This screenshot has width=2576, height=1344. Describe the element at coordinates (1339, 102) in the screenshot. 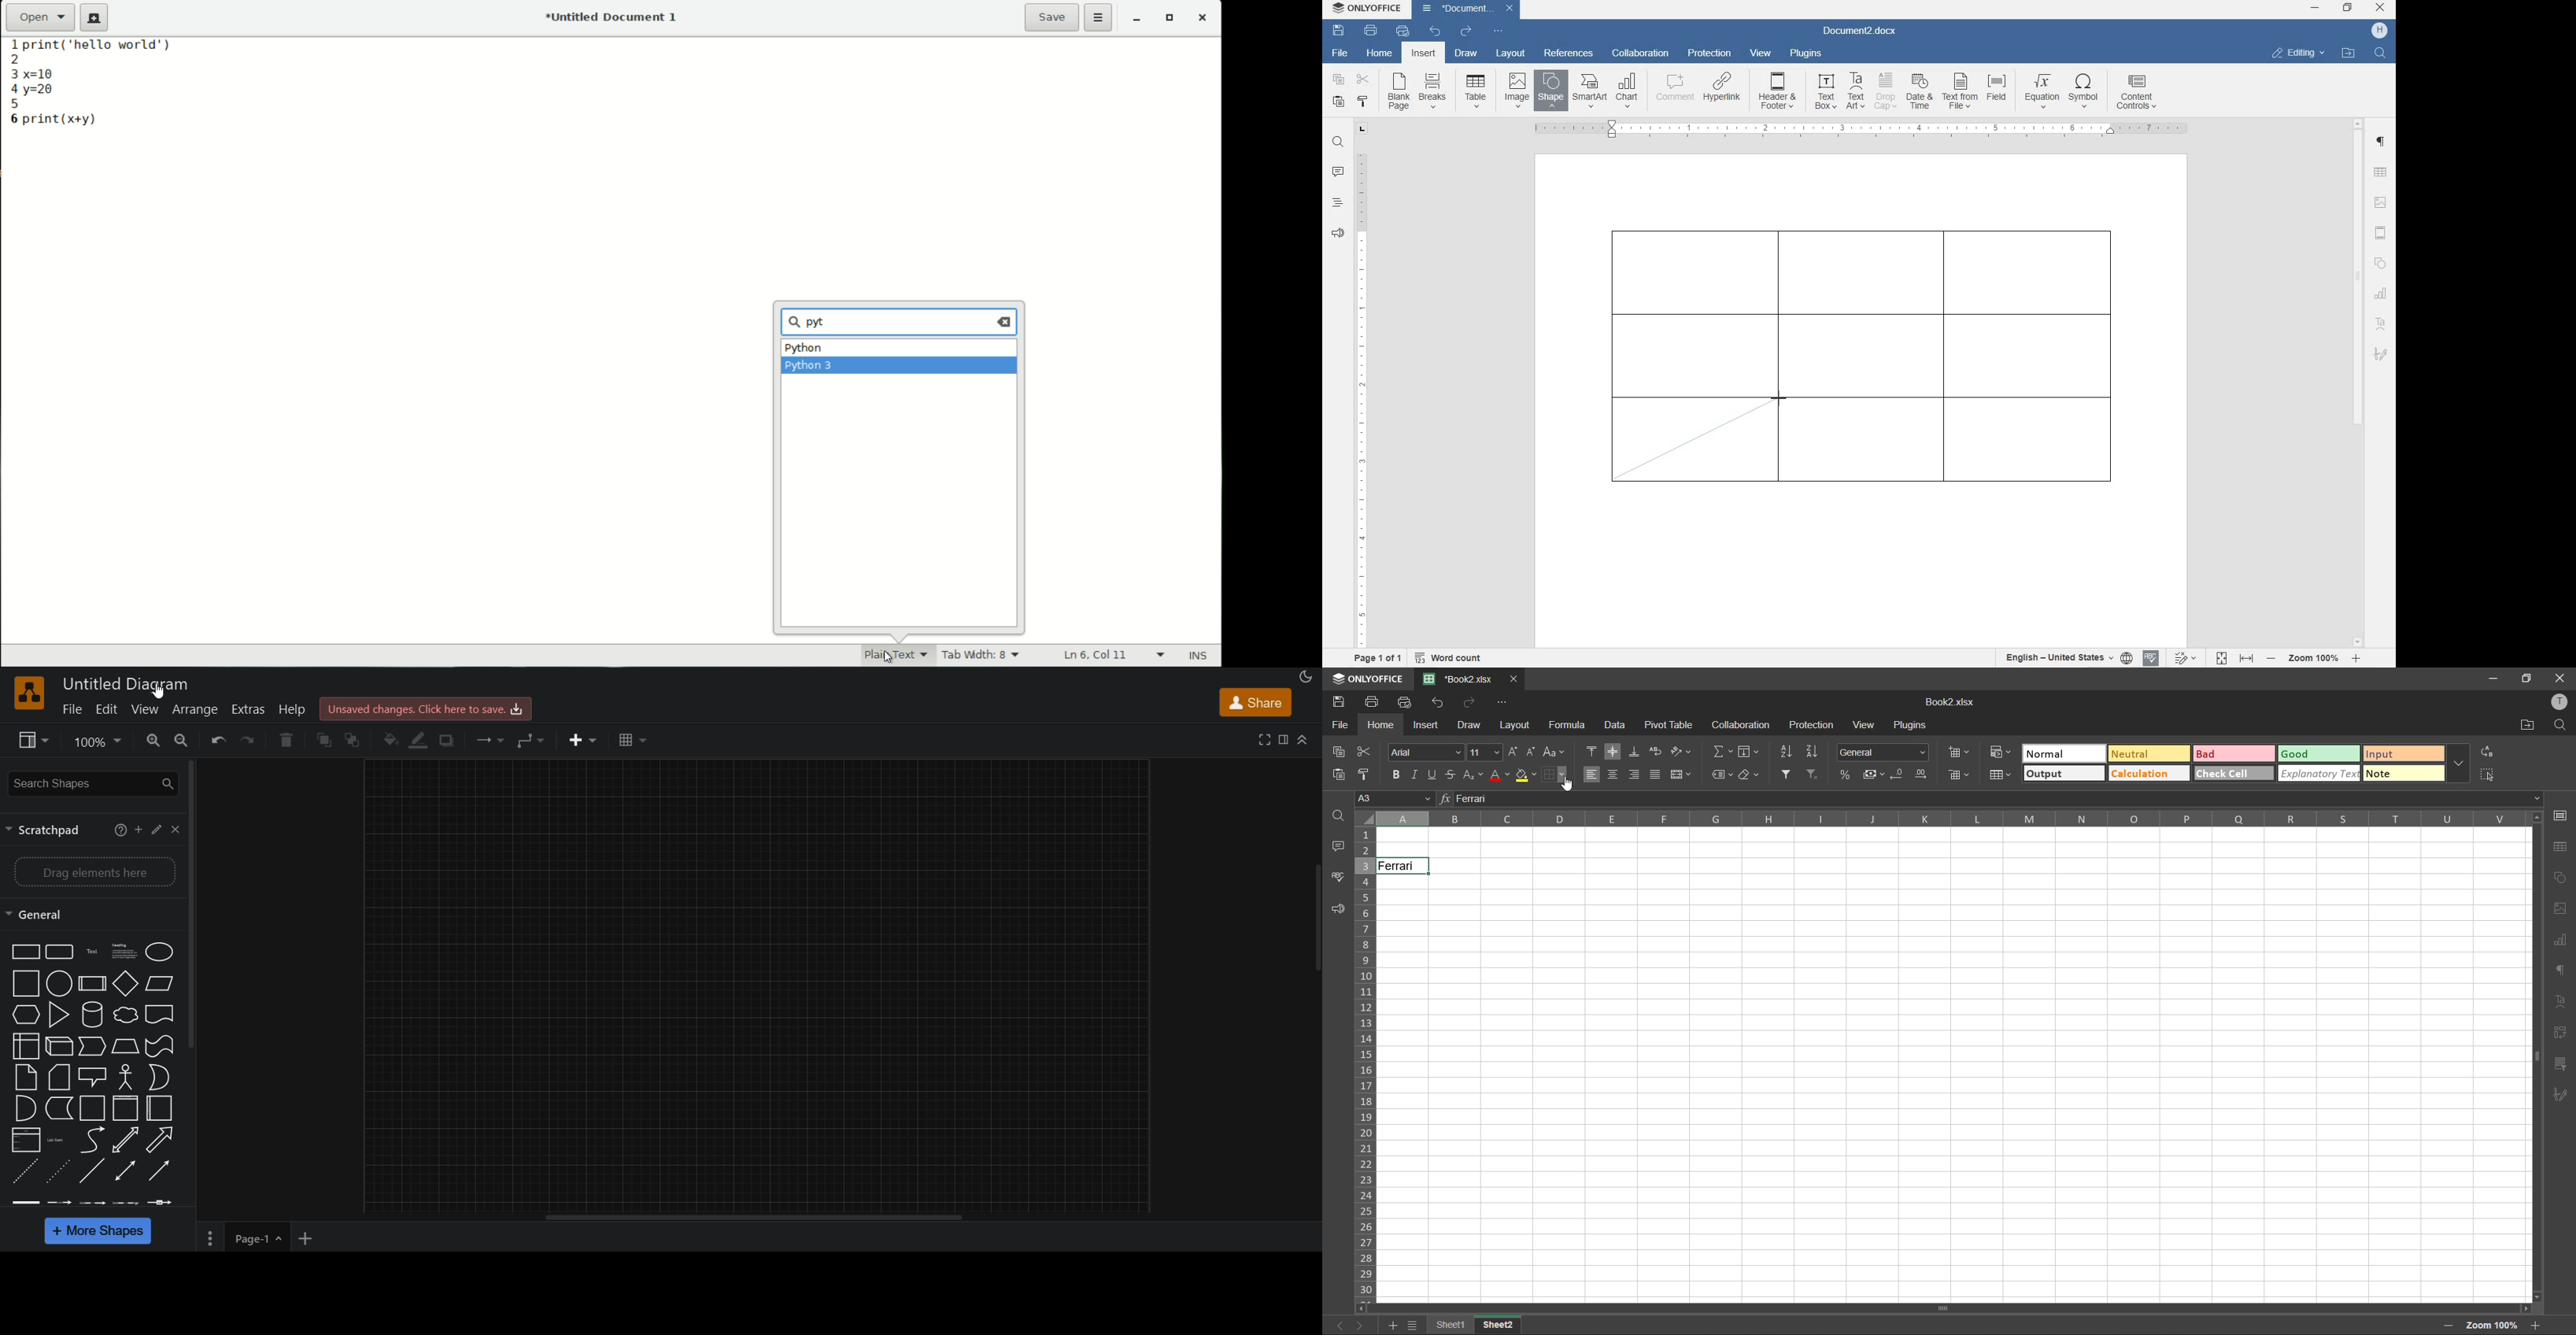

I see `paste` at that location.